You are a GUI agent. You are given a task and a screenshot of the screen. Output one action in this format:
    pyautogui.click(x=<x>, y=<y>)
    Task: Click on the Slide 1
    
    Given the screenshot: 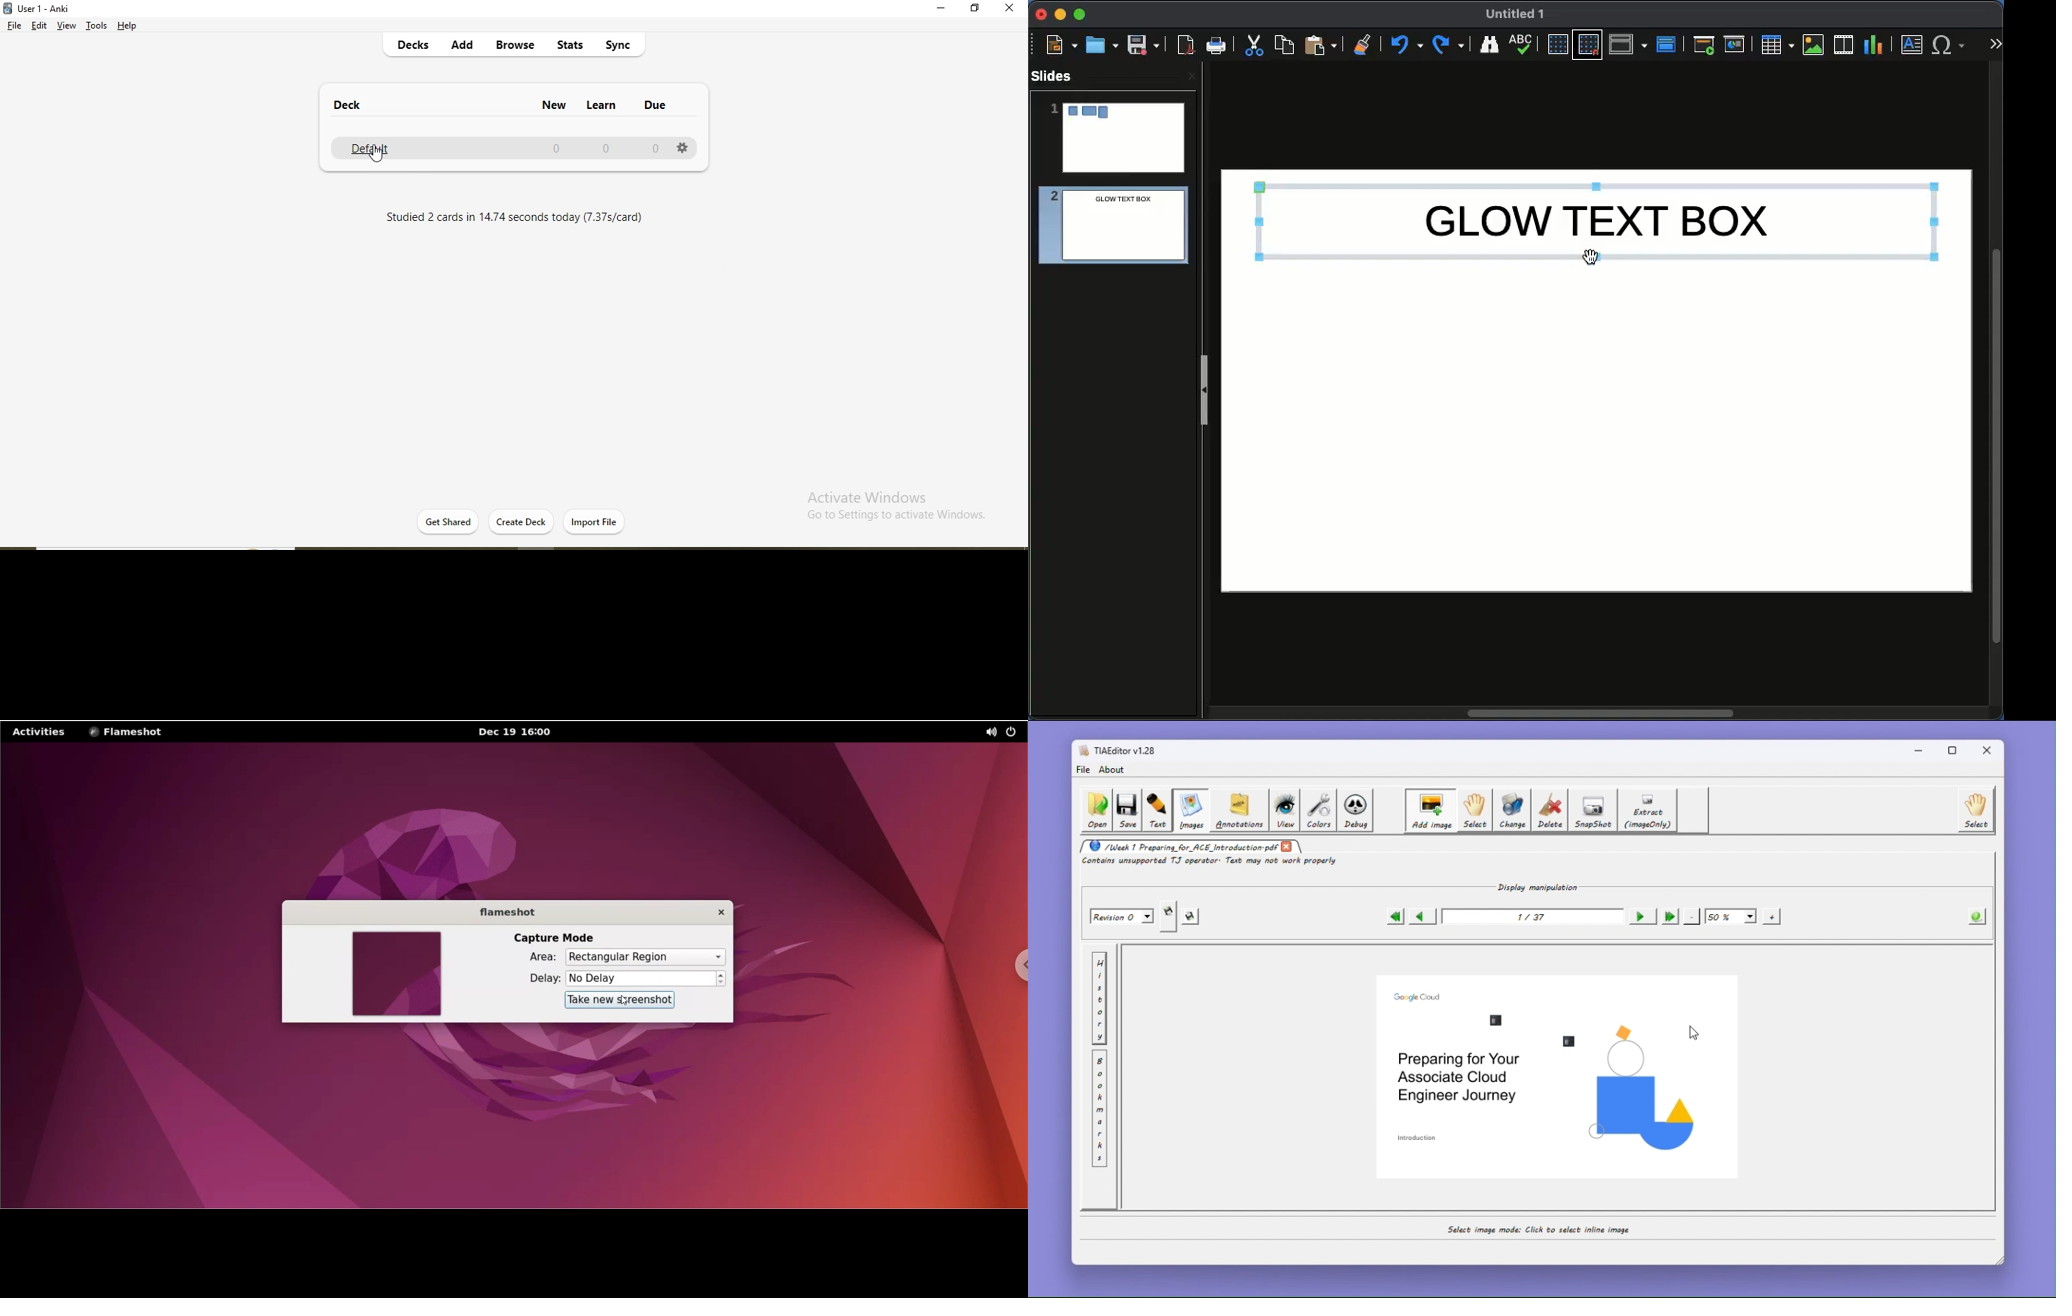 What is the action you would take?
    pyautogui.click(x=1116, y=138)
    